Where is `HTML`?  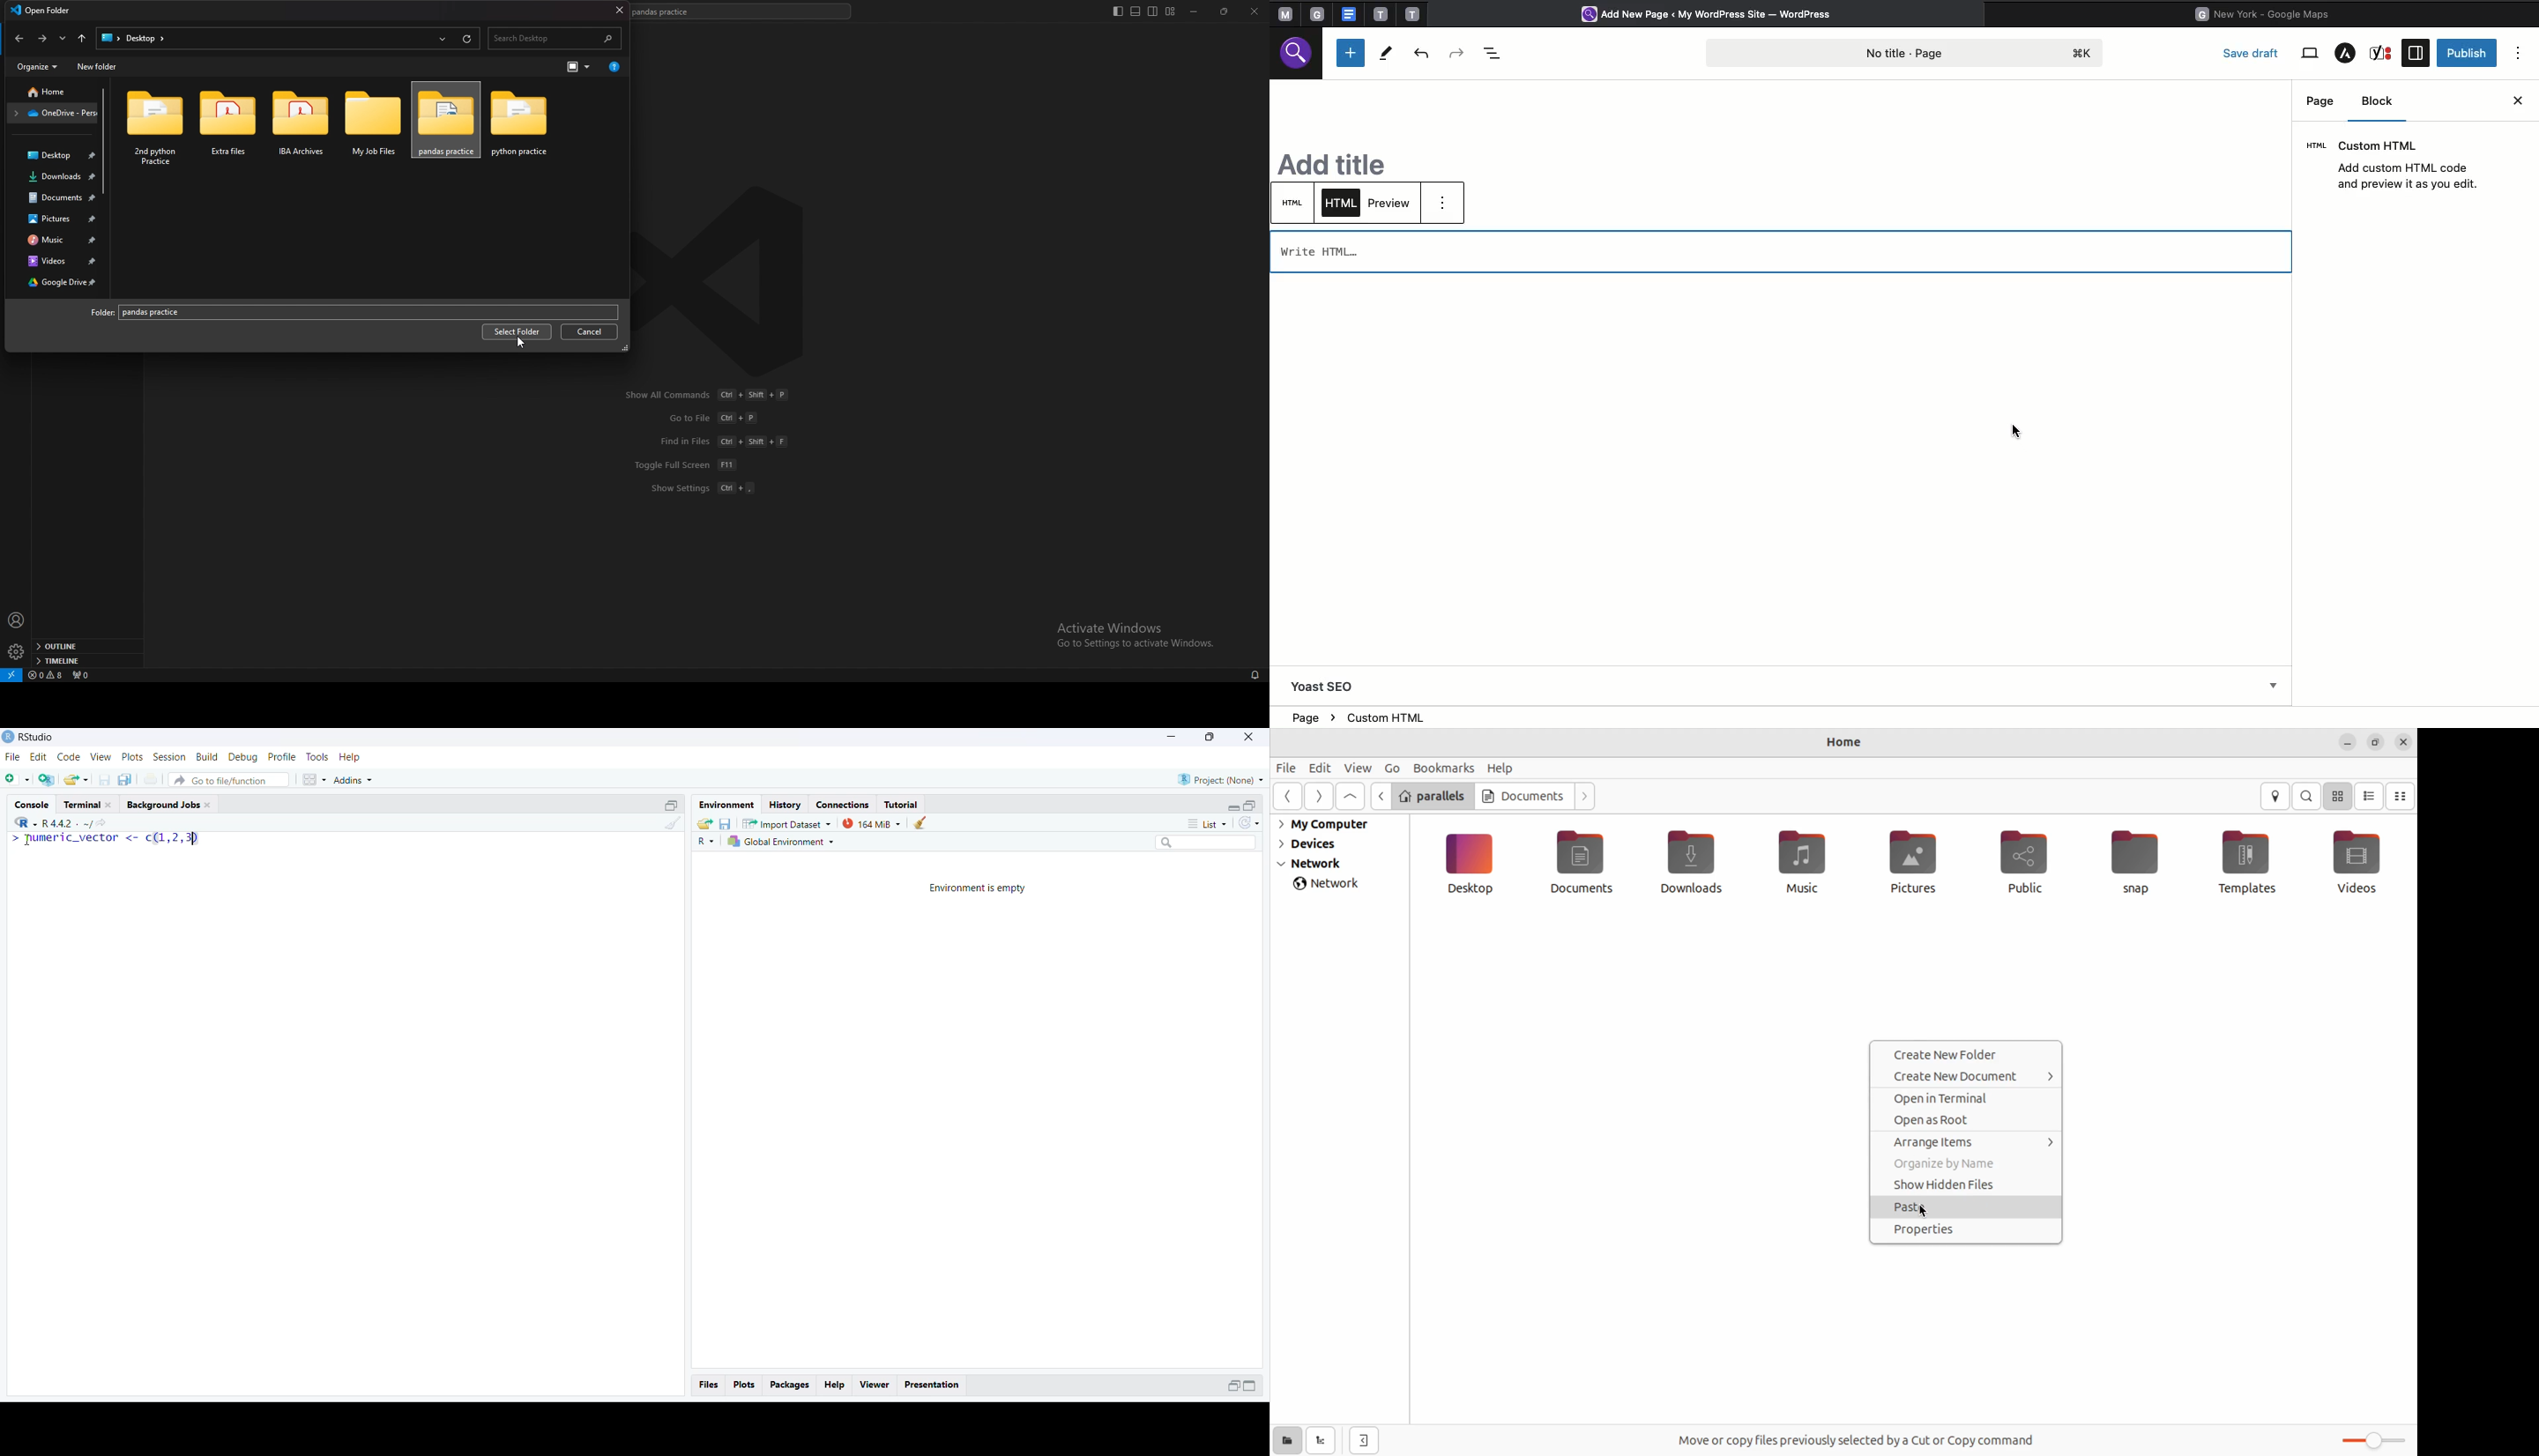
HTML is located at coordinates (1342, 204).